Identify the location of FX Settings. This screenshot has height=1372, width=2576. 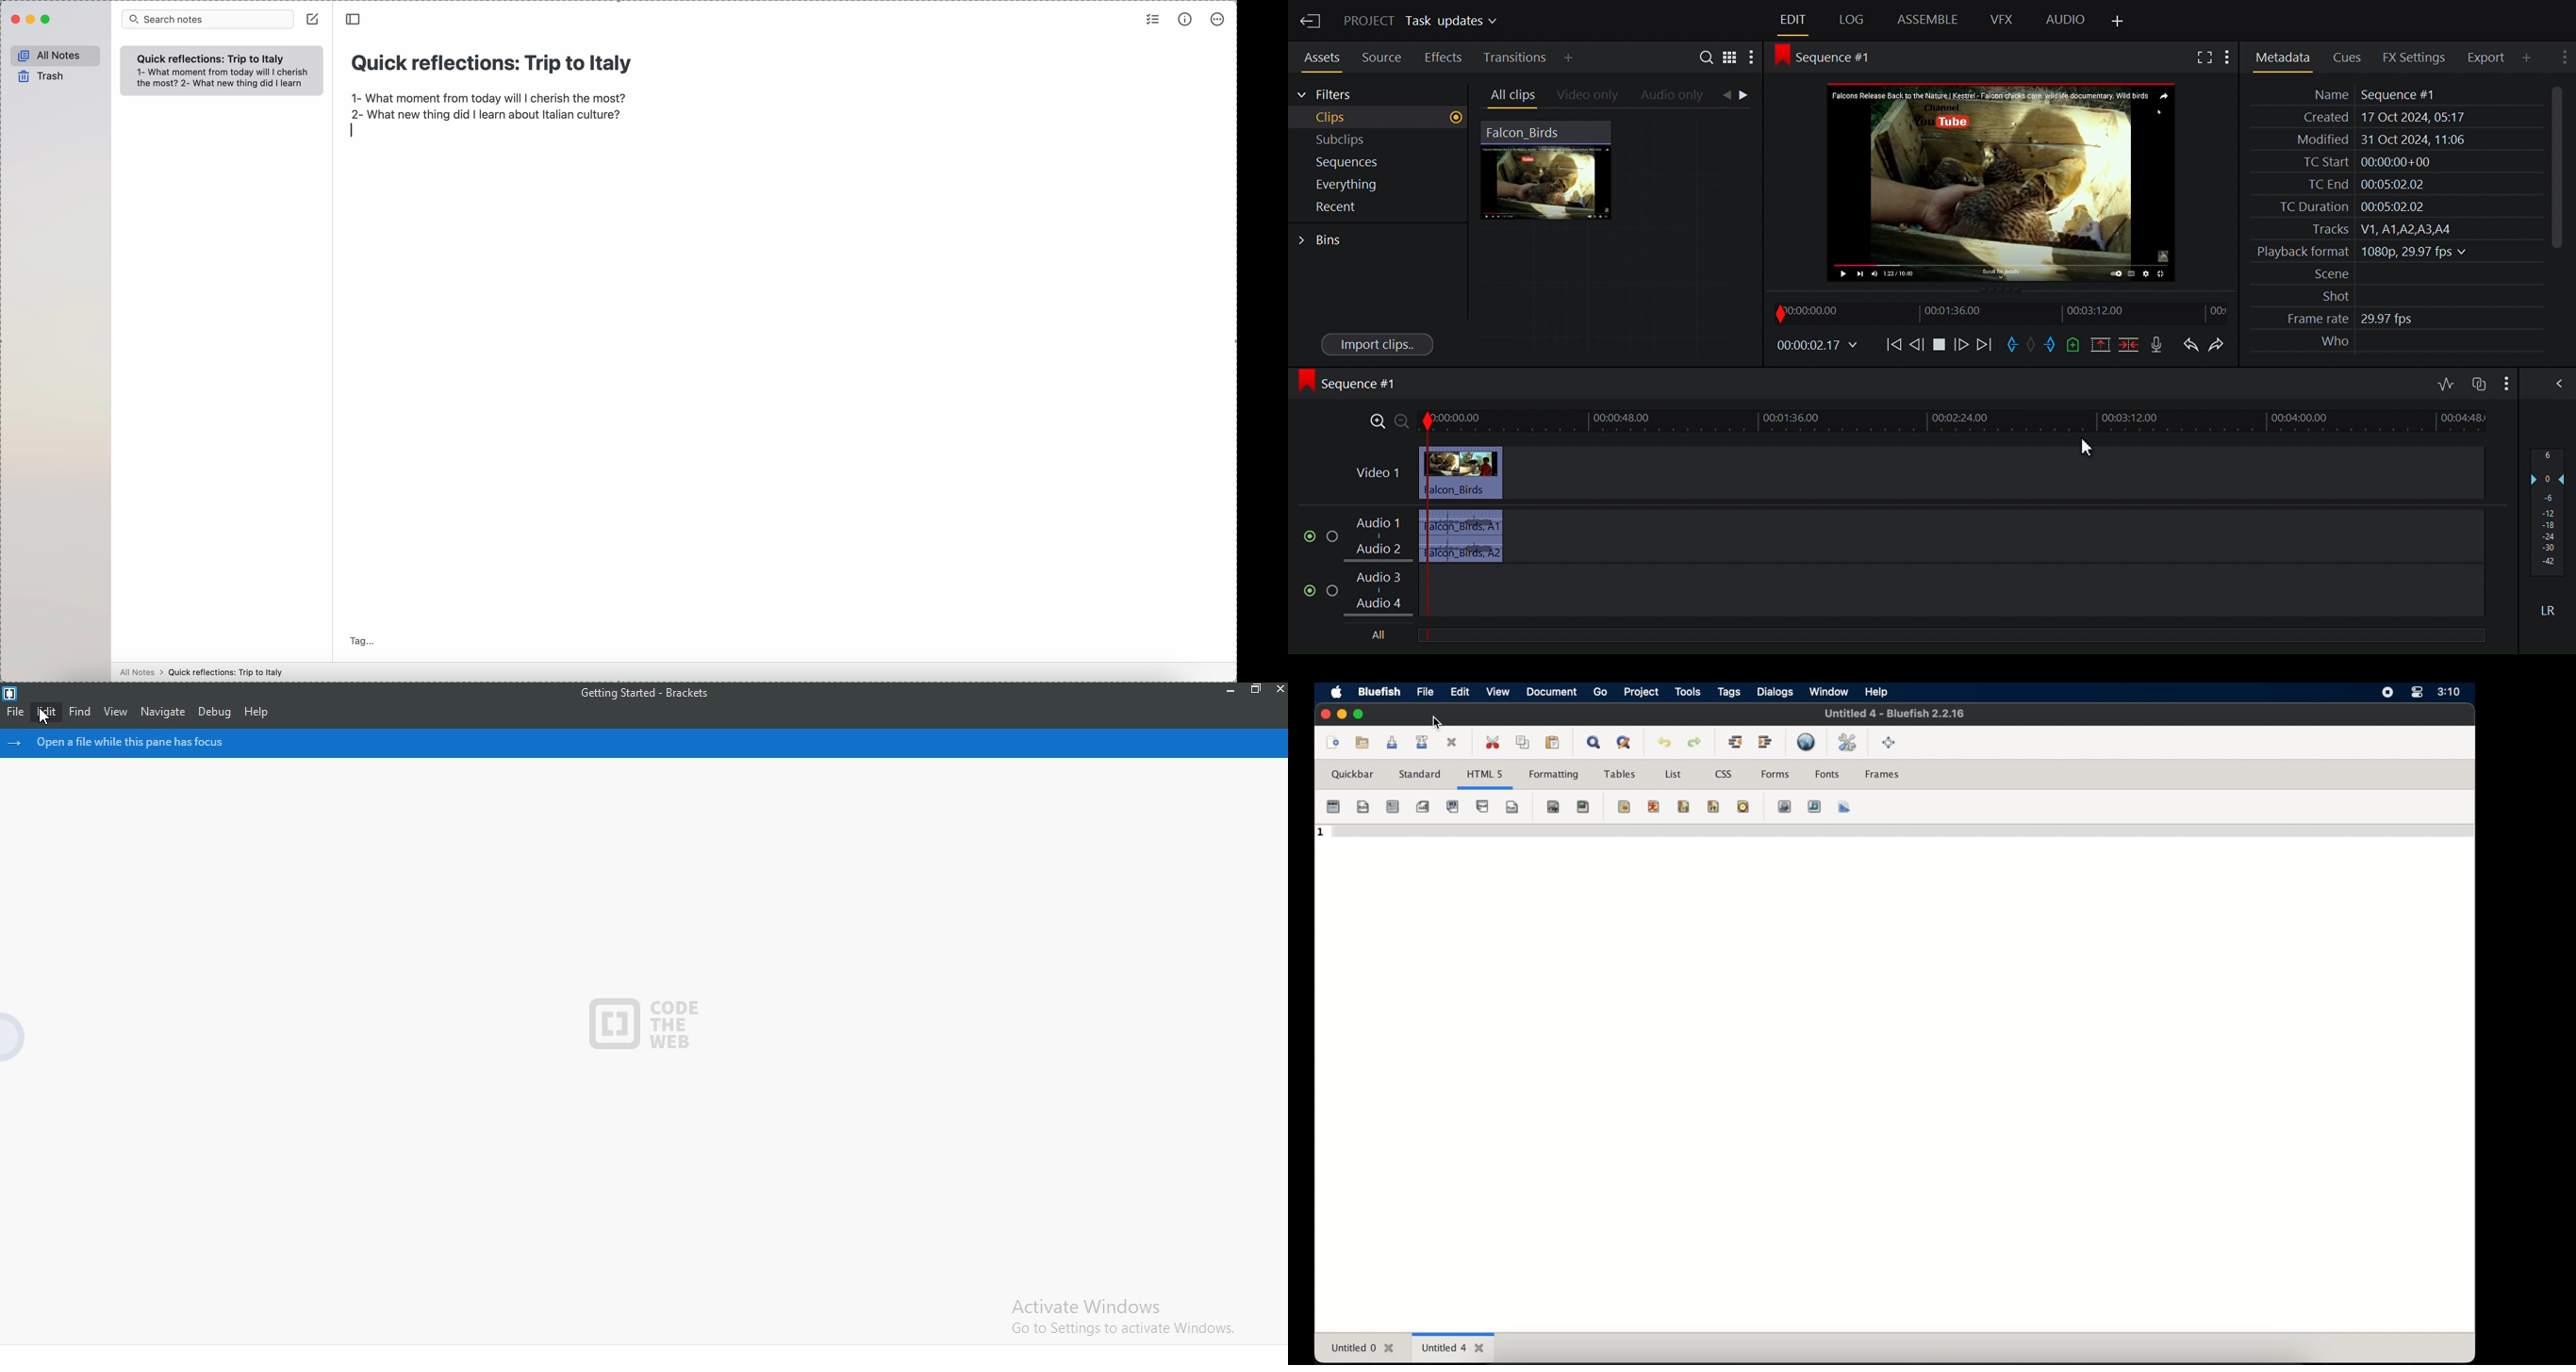
(2412, 57).